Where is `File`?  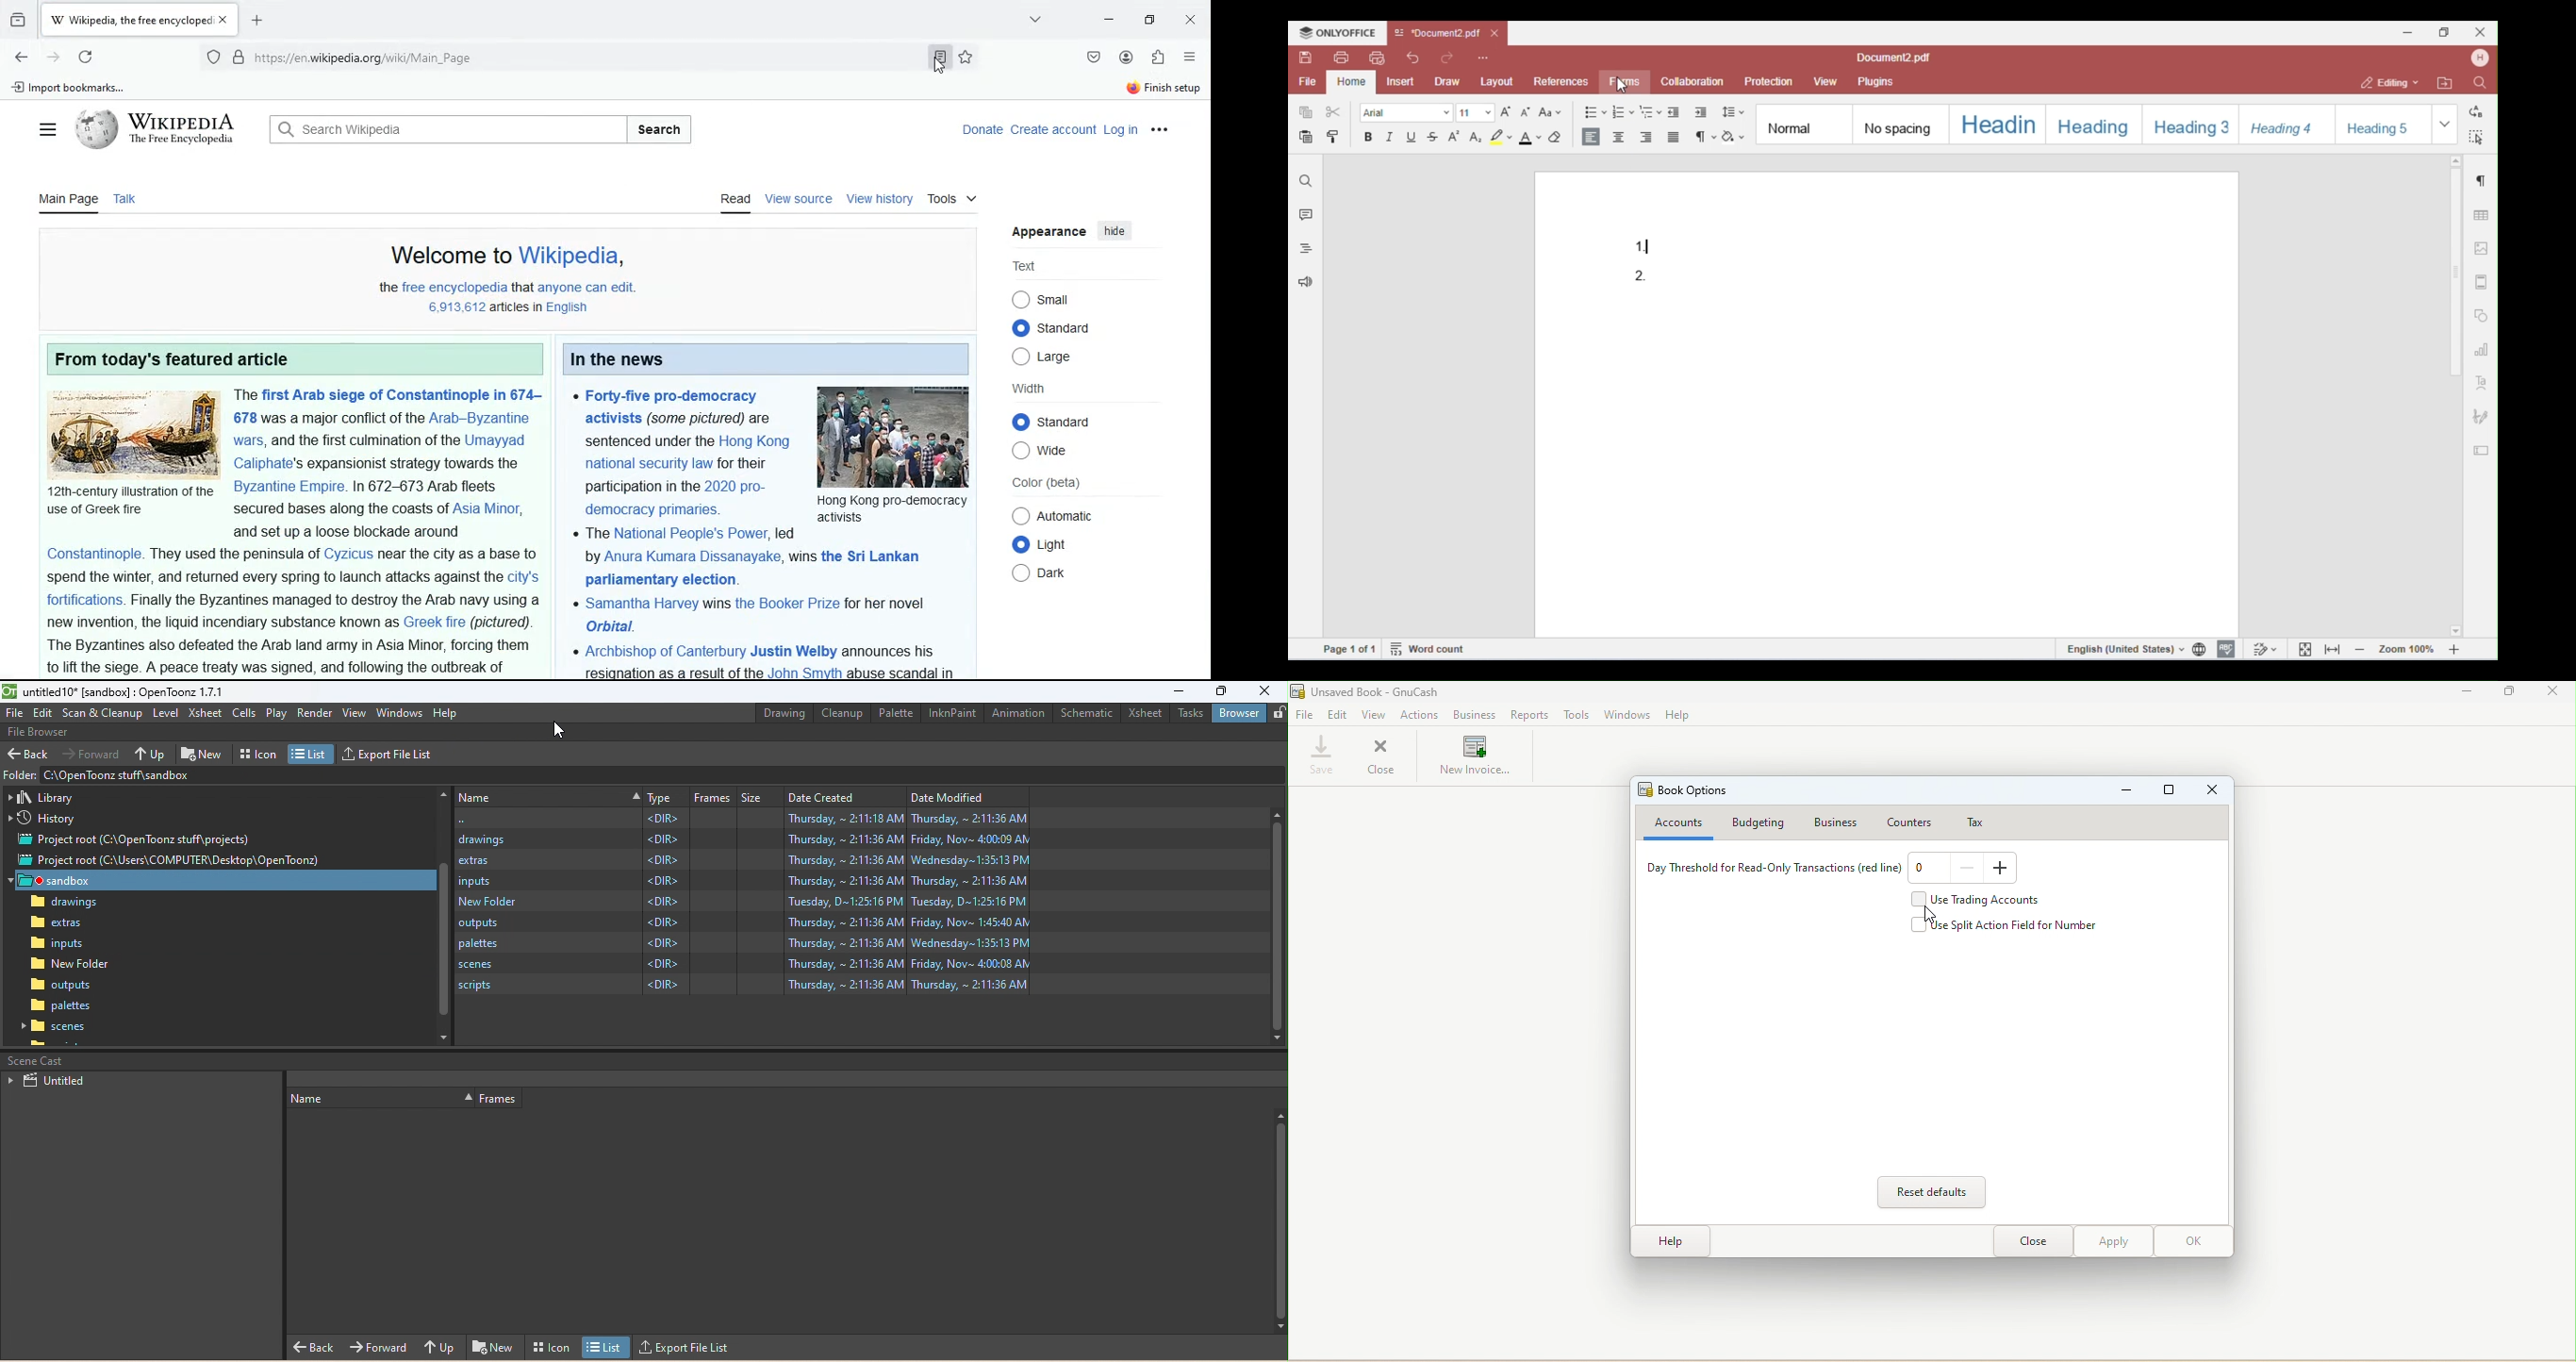 File is located at coordinates (1305, 717).